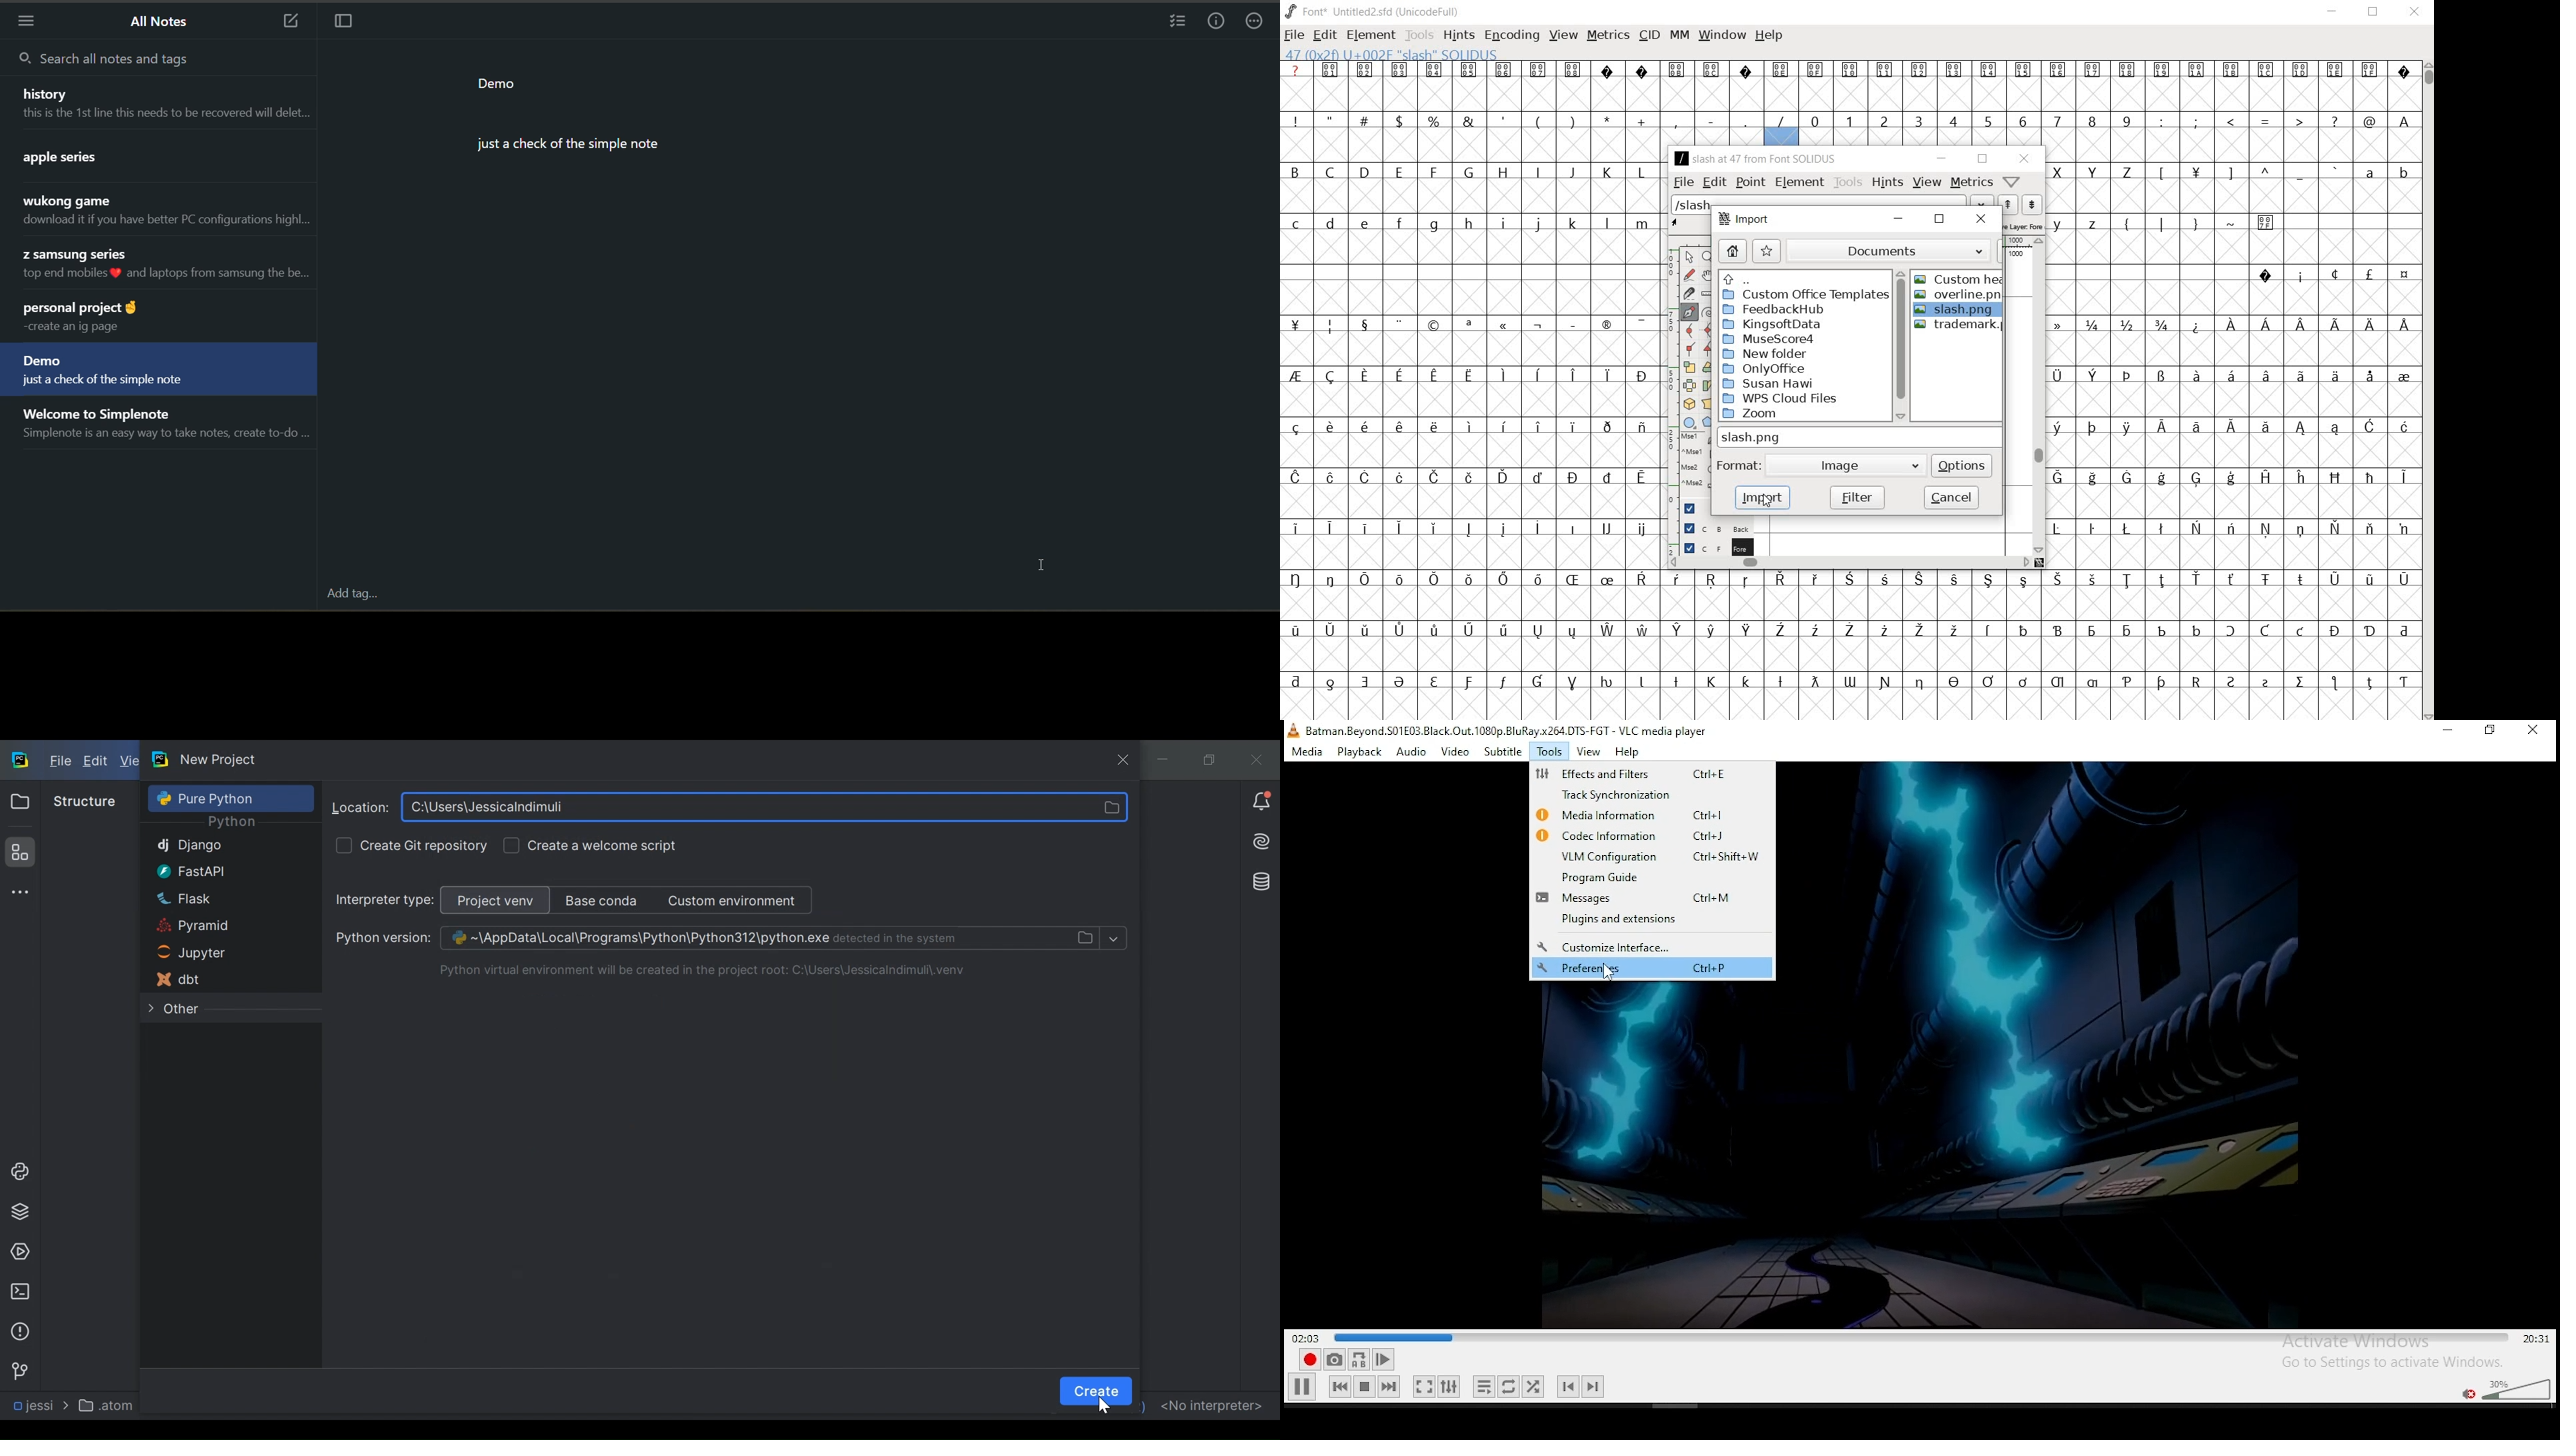 This screenshot has height=1456, width=2576. What do you see at coordinates (1634, 920) in the screenshot?
I see `plugins and extensions` at bounding box center [1634, 920].